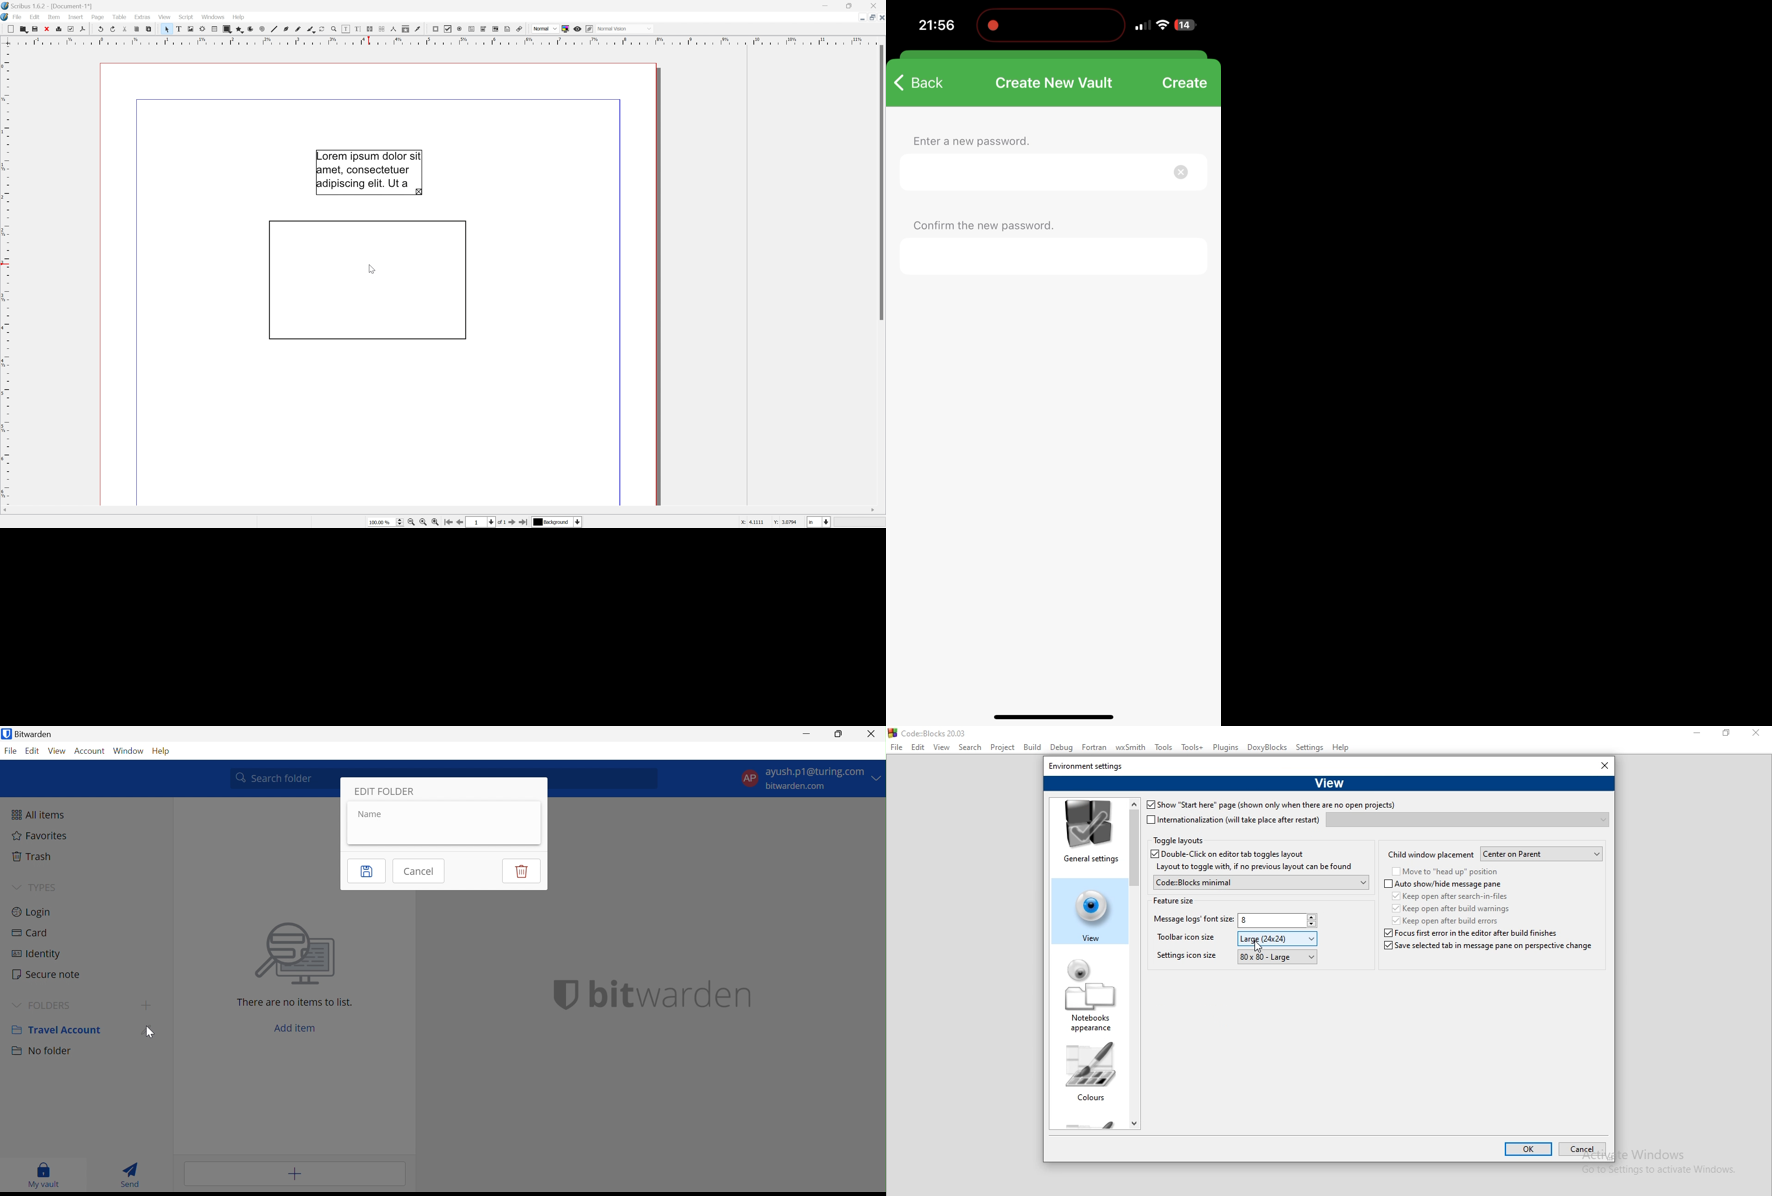 This screenshot has width=1792, height=1204. Describe the element at coordinates (70, 29) in the screenshot. I see `Preflight verifier` at that location.